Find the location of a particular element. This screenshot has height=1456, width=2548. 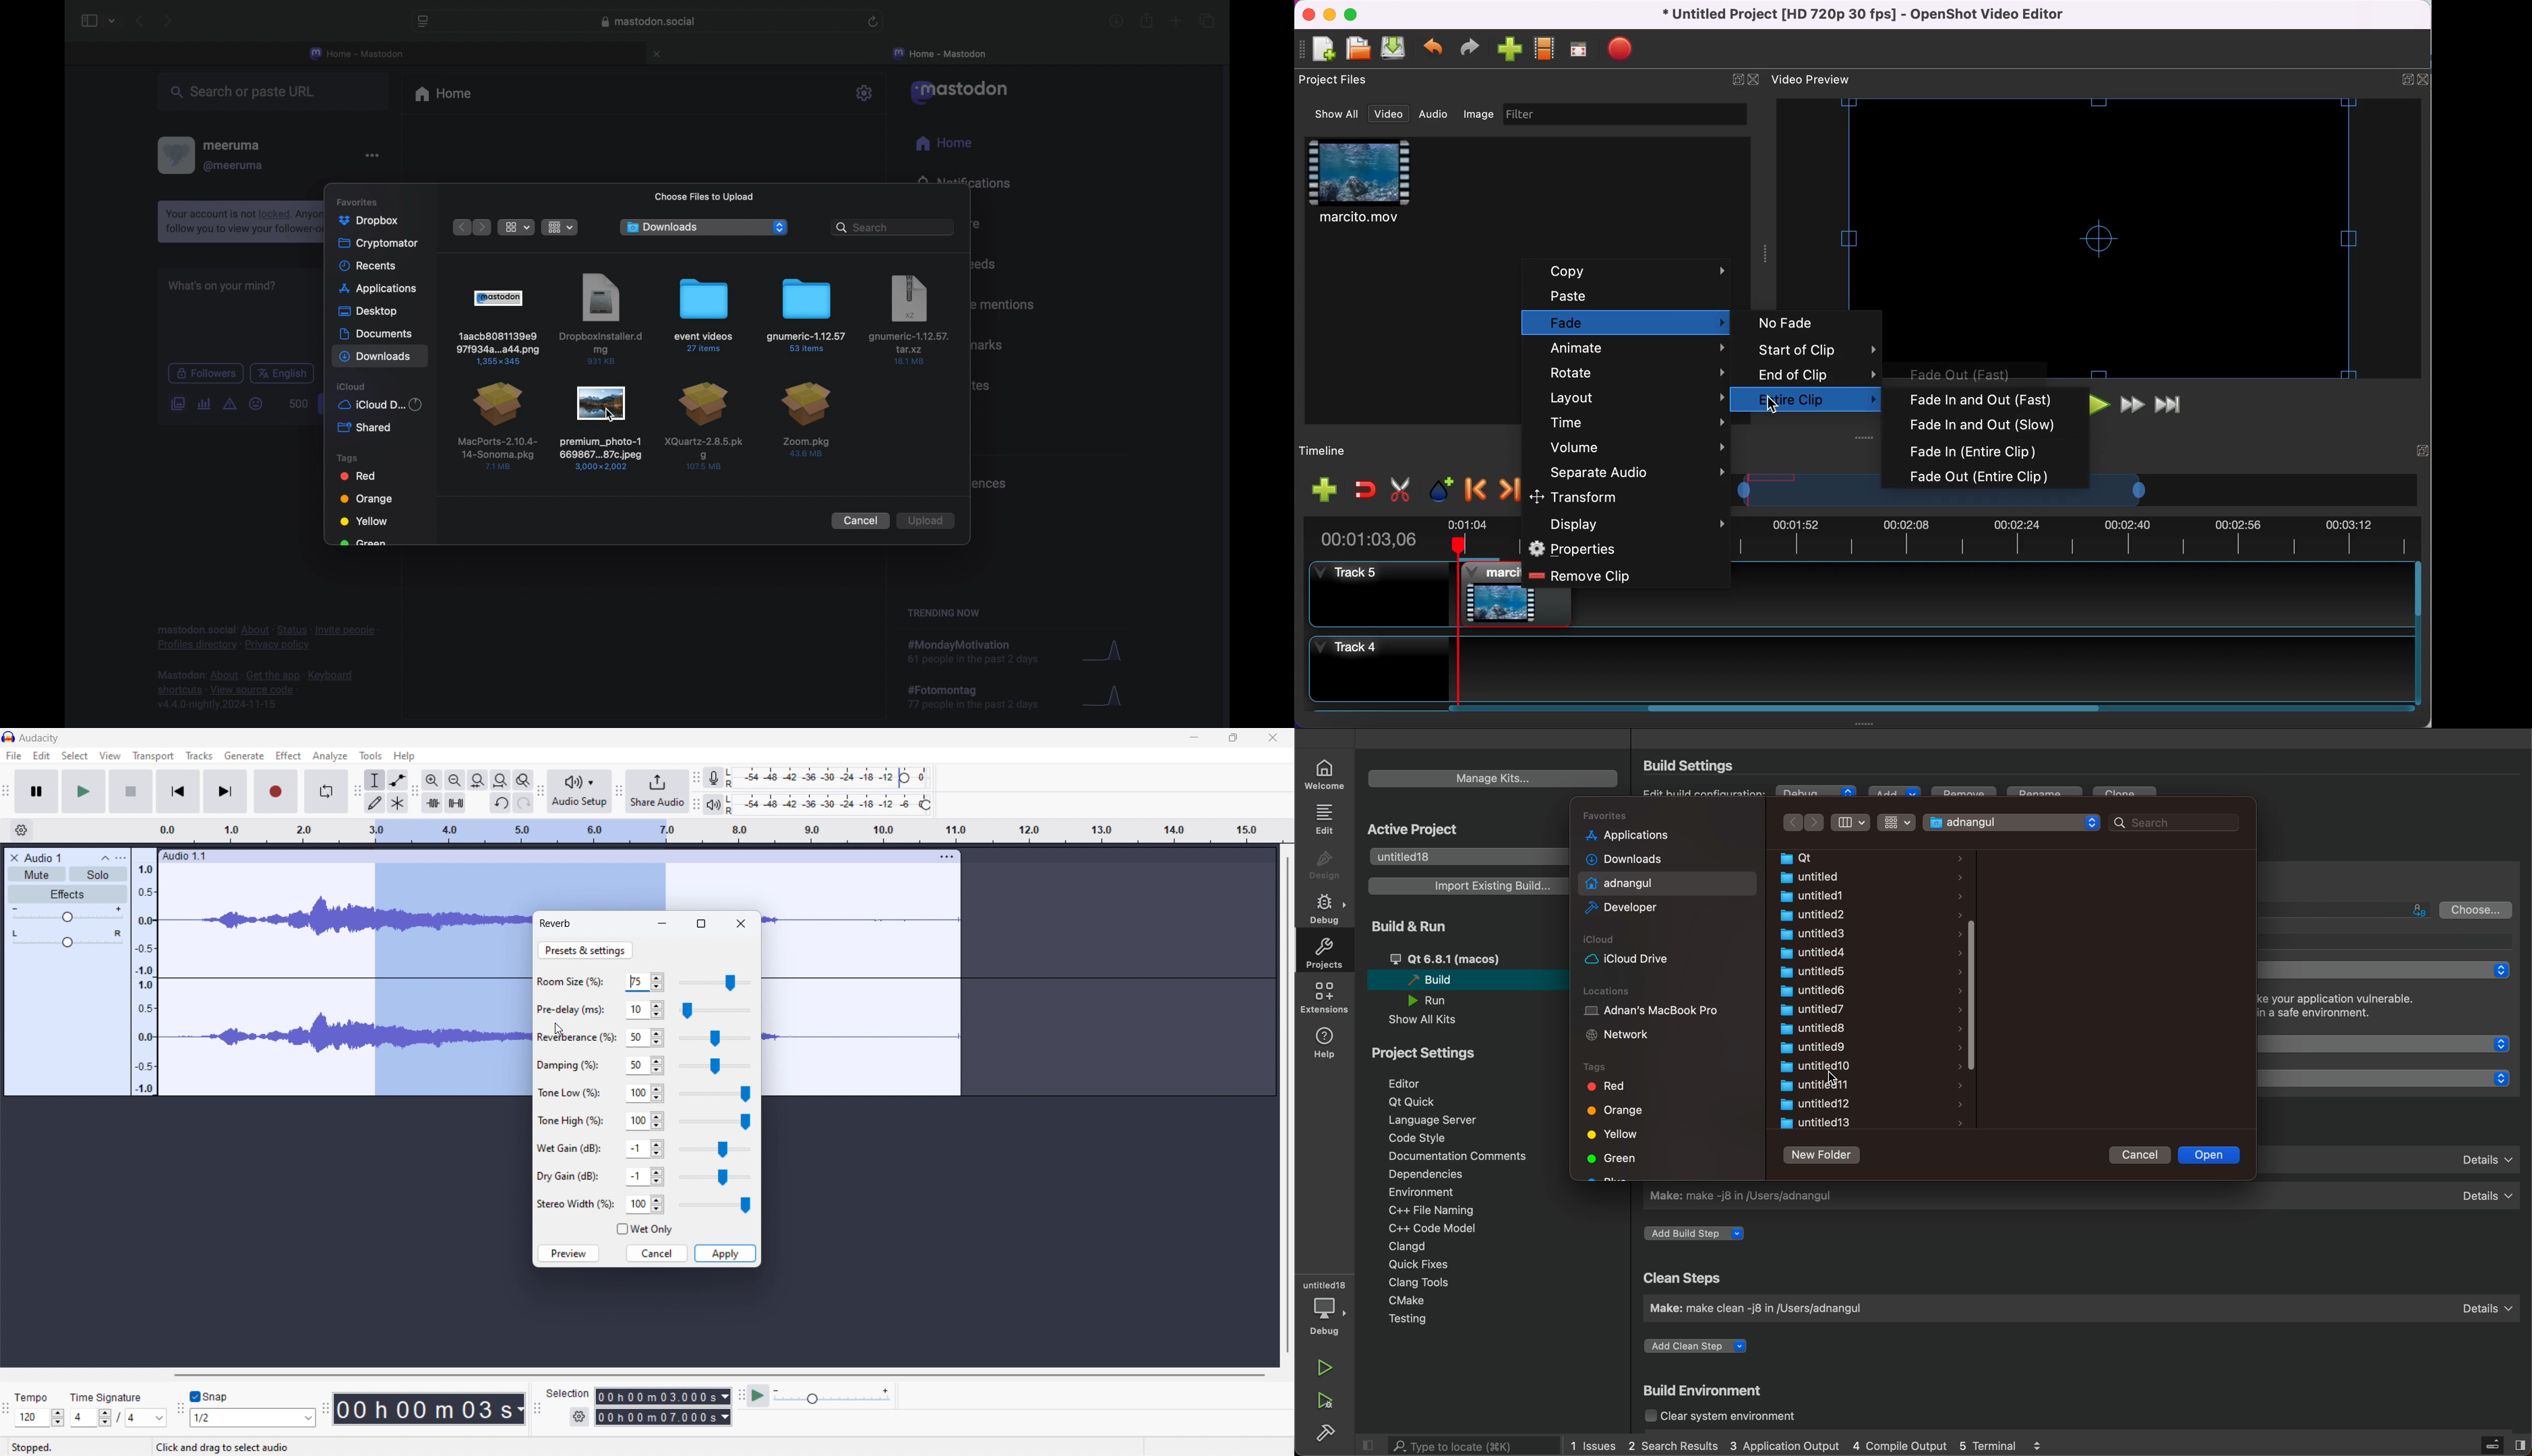

reverb dialoguebox is located at coordinates (557, 923).